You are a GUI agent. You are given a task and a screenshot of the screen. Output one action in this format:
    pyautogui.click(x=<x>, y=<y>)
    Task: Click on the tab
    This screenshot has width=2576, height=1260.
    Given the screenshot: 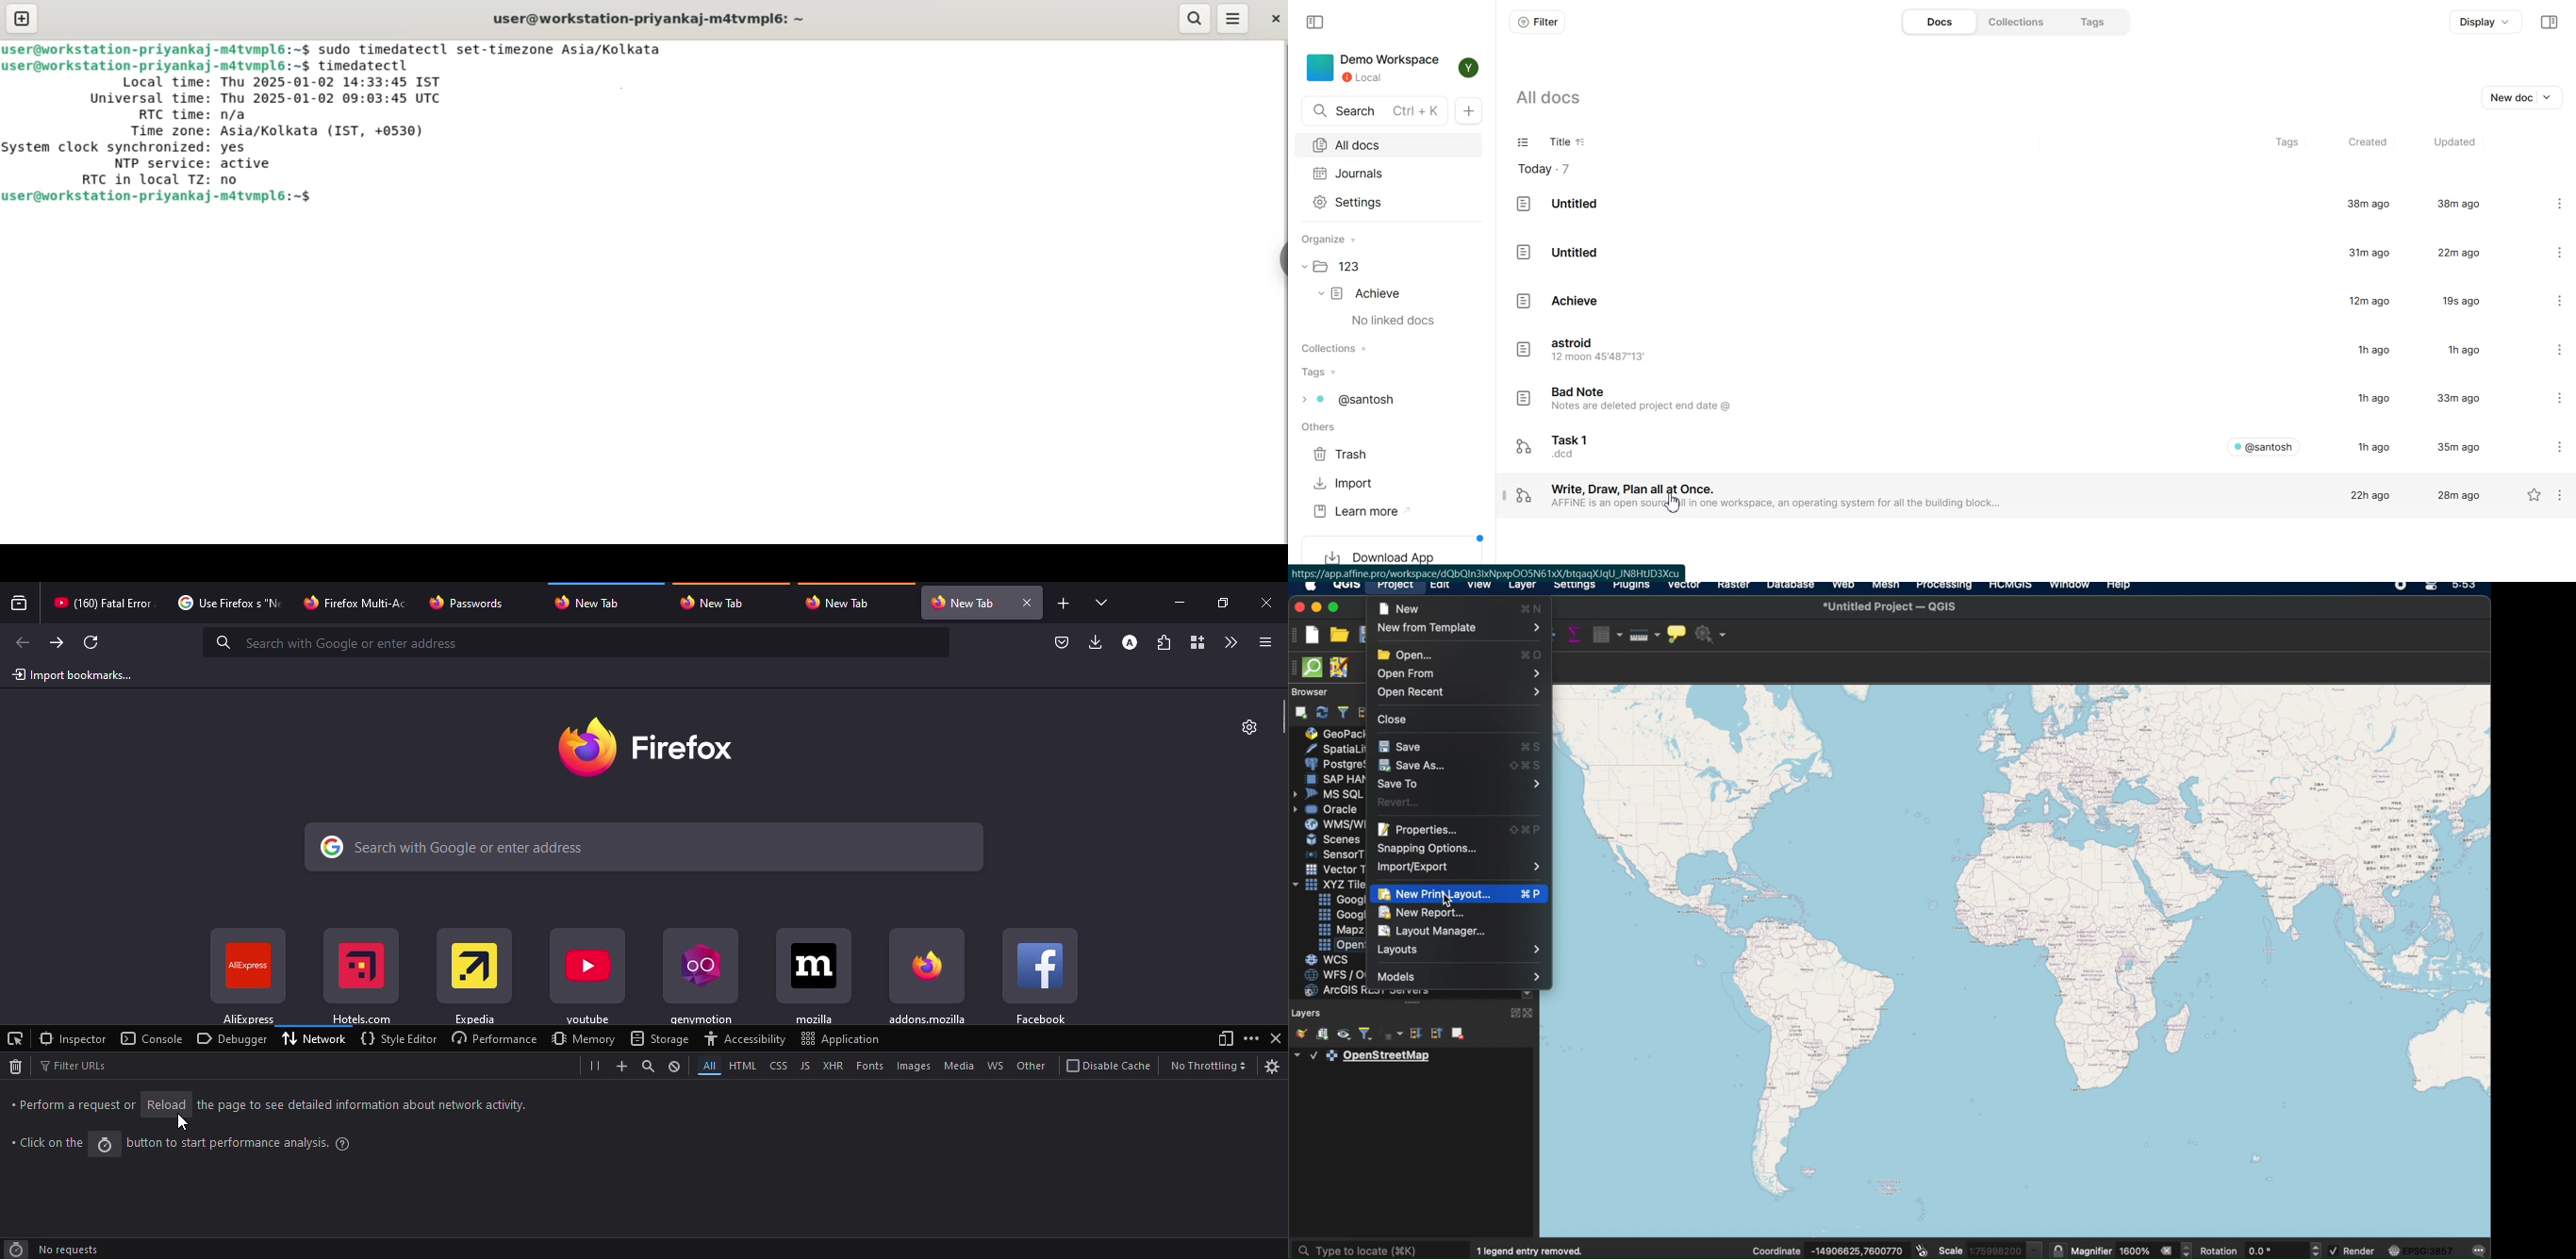 What is the action you would take?
    pyautogui.click(x=966, y=603)
    